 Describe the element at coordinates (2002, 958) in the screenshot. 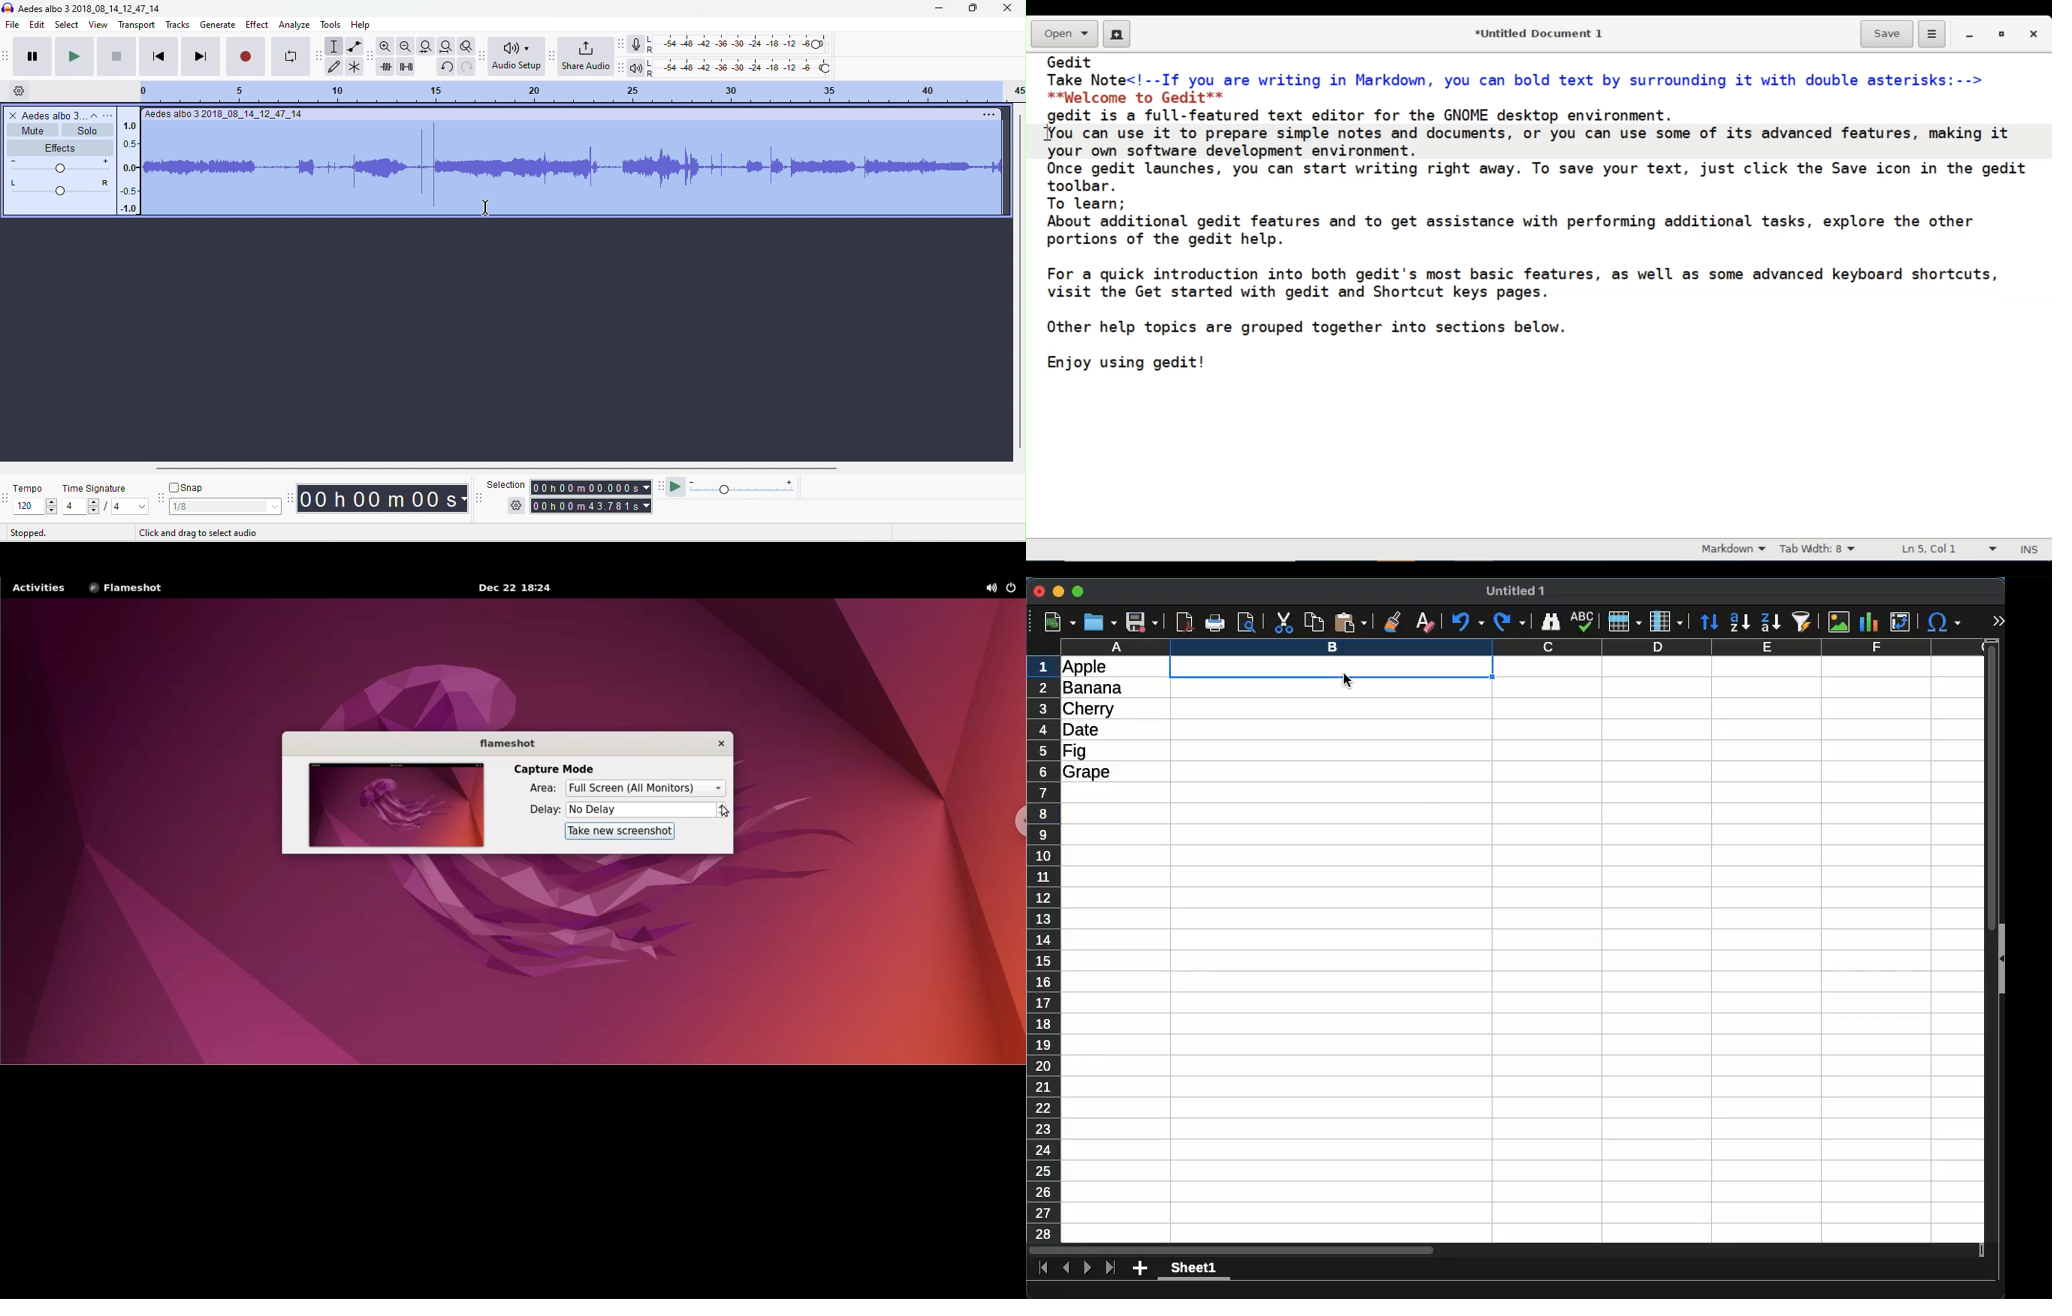

I see `collapse/expand` at that location.